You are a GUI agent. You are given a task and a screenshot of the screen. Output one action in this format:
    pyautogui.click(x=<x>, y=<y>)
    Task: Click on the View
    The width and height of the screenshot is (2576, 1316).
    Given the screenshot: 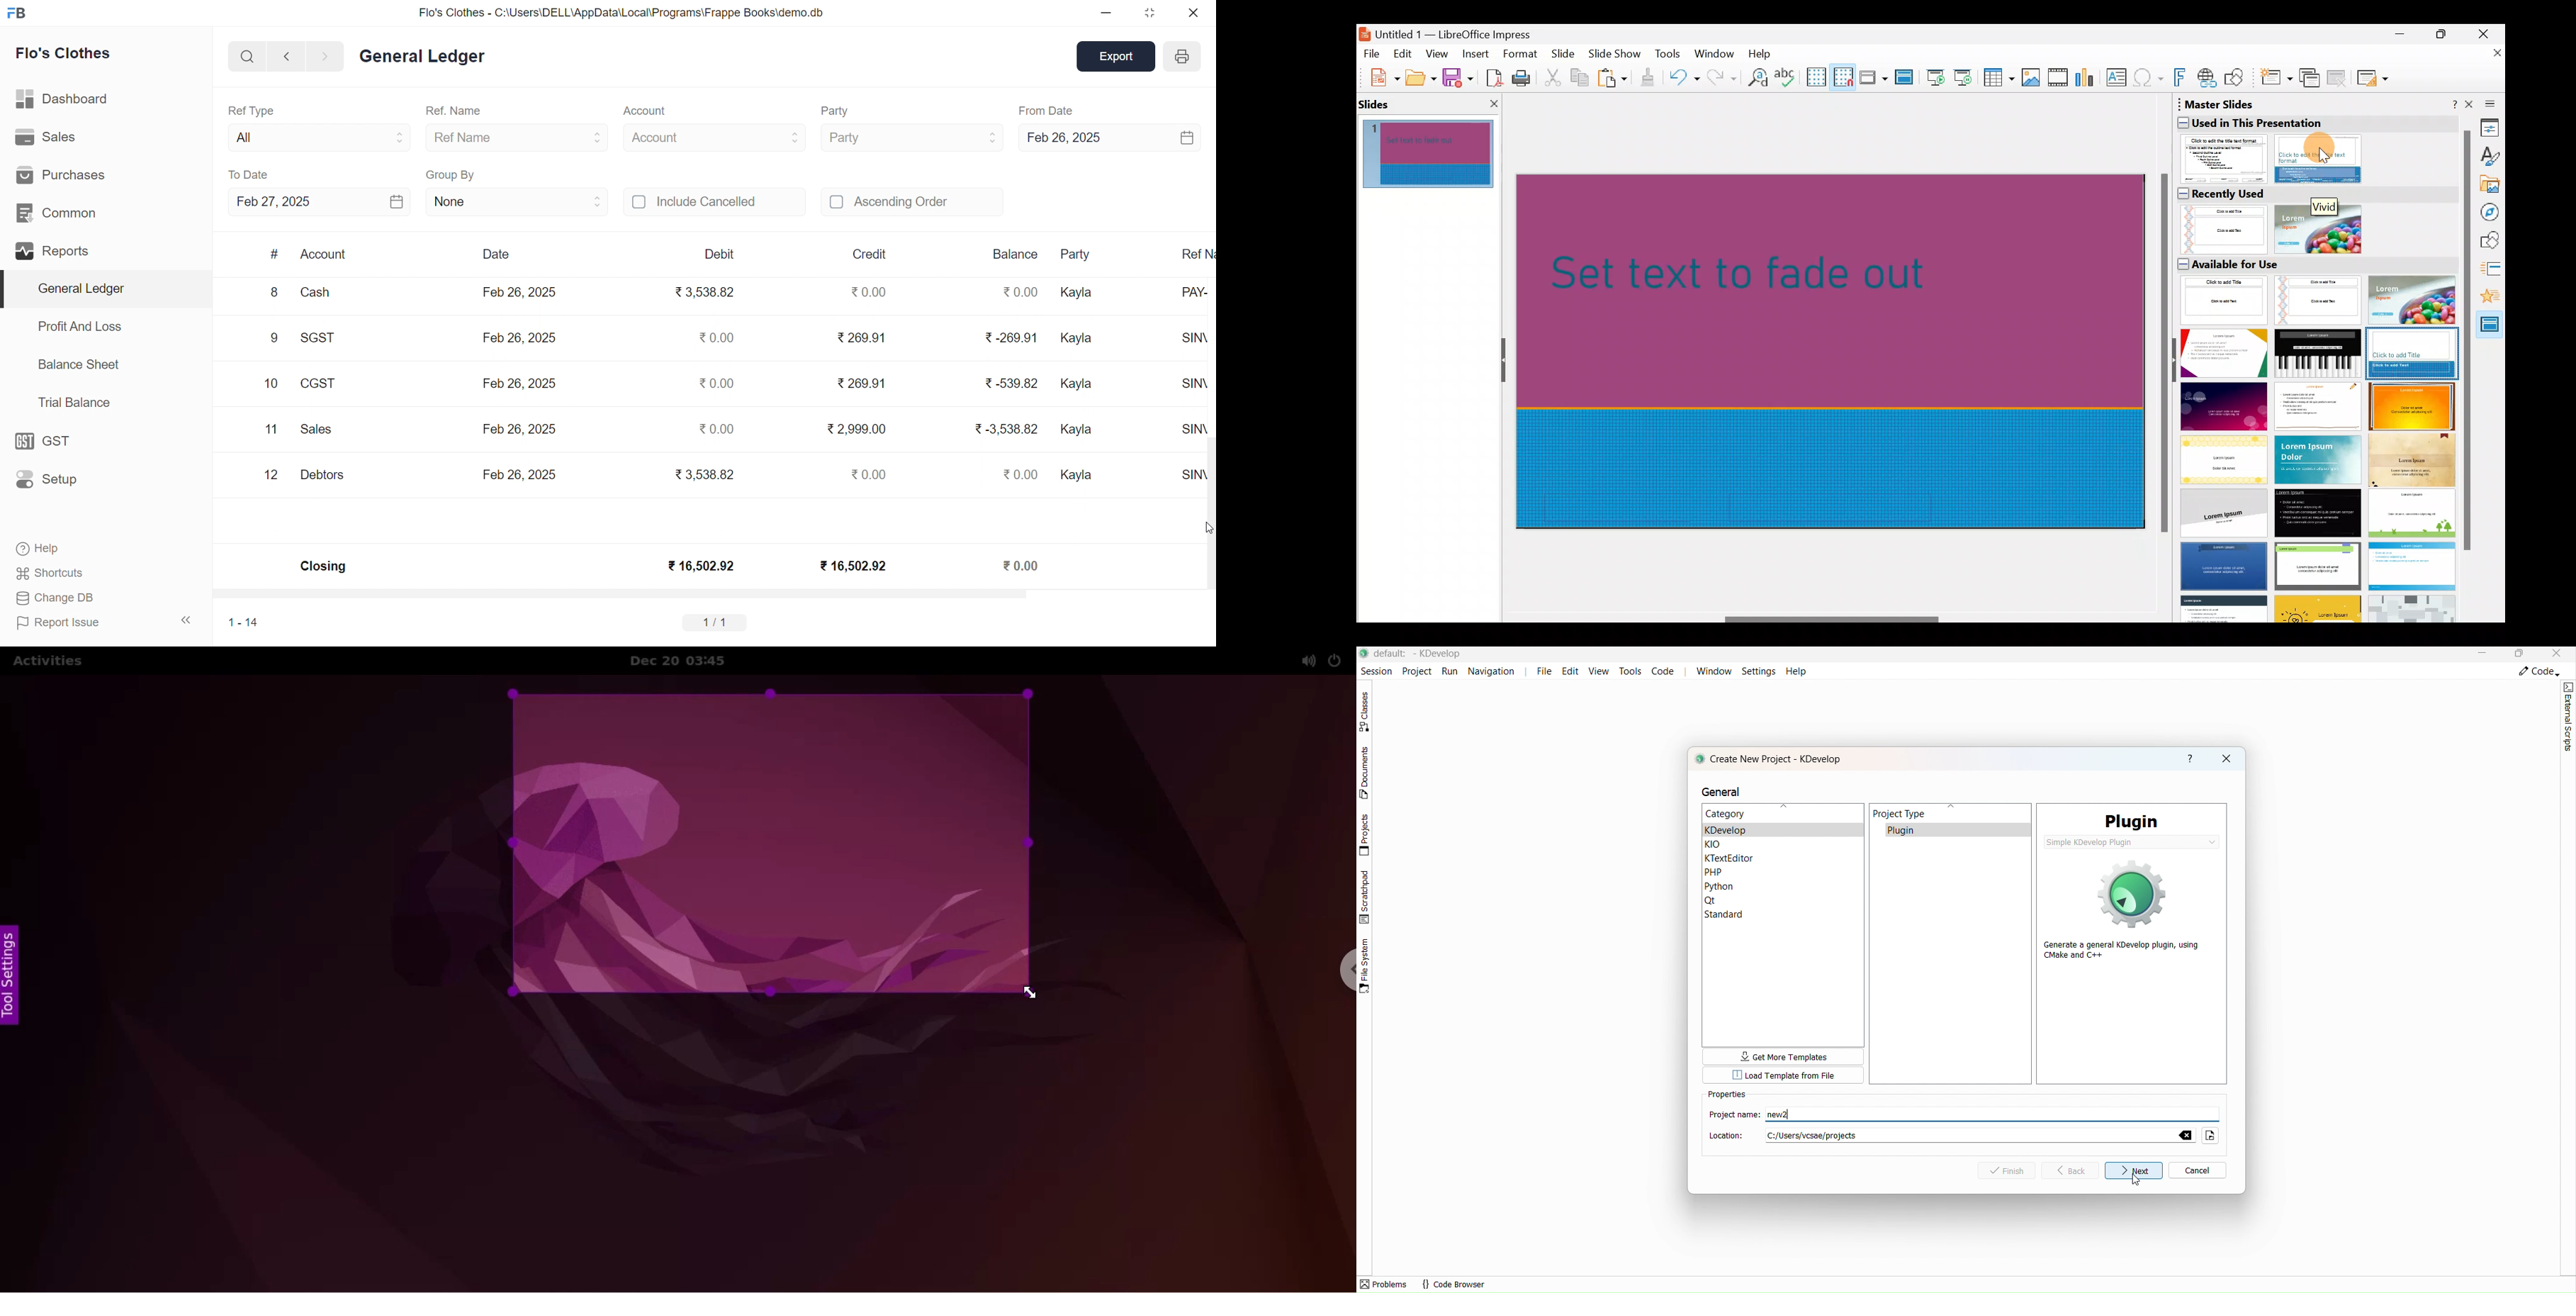 What is the action you would take?
    pyautogui.click(x=1438, y=53)
    